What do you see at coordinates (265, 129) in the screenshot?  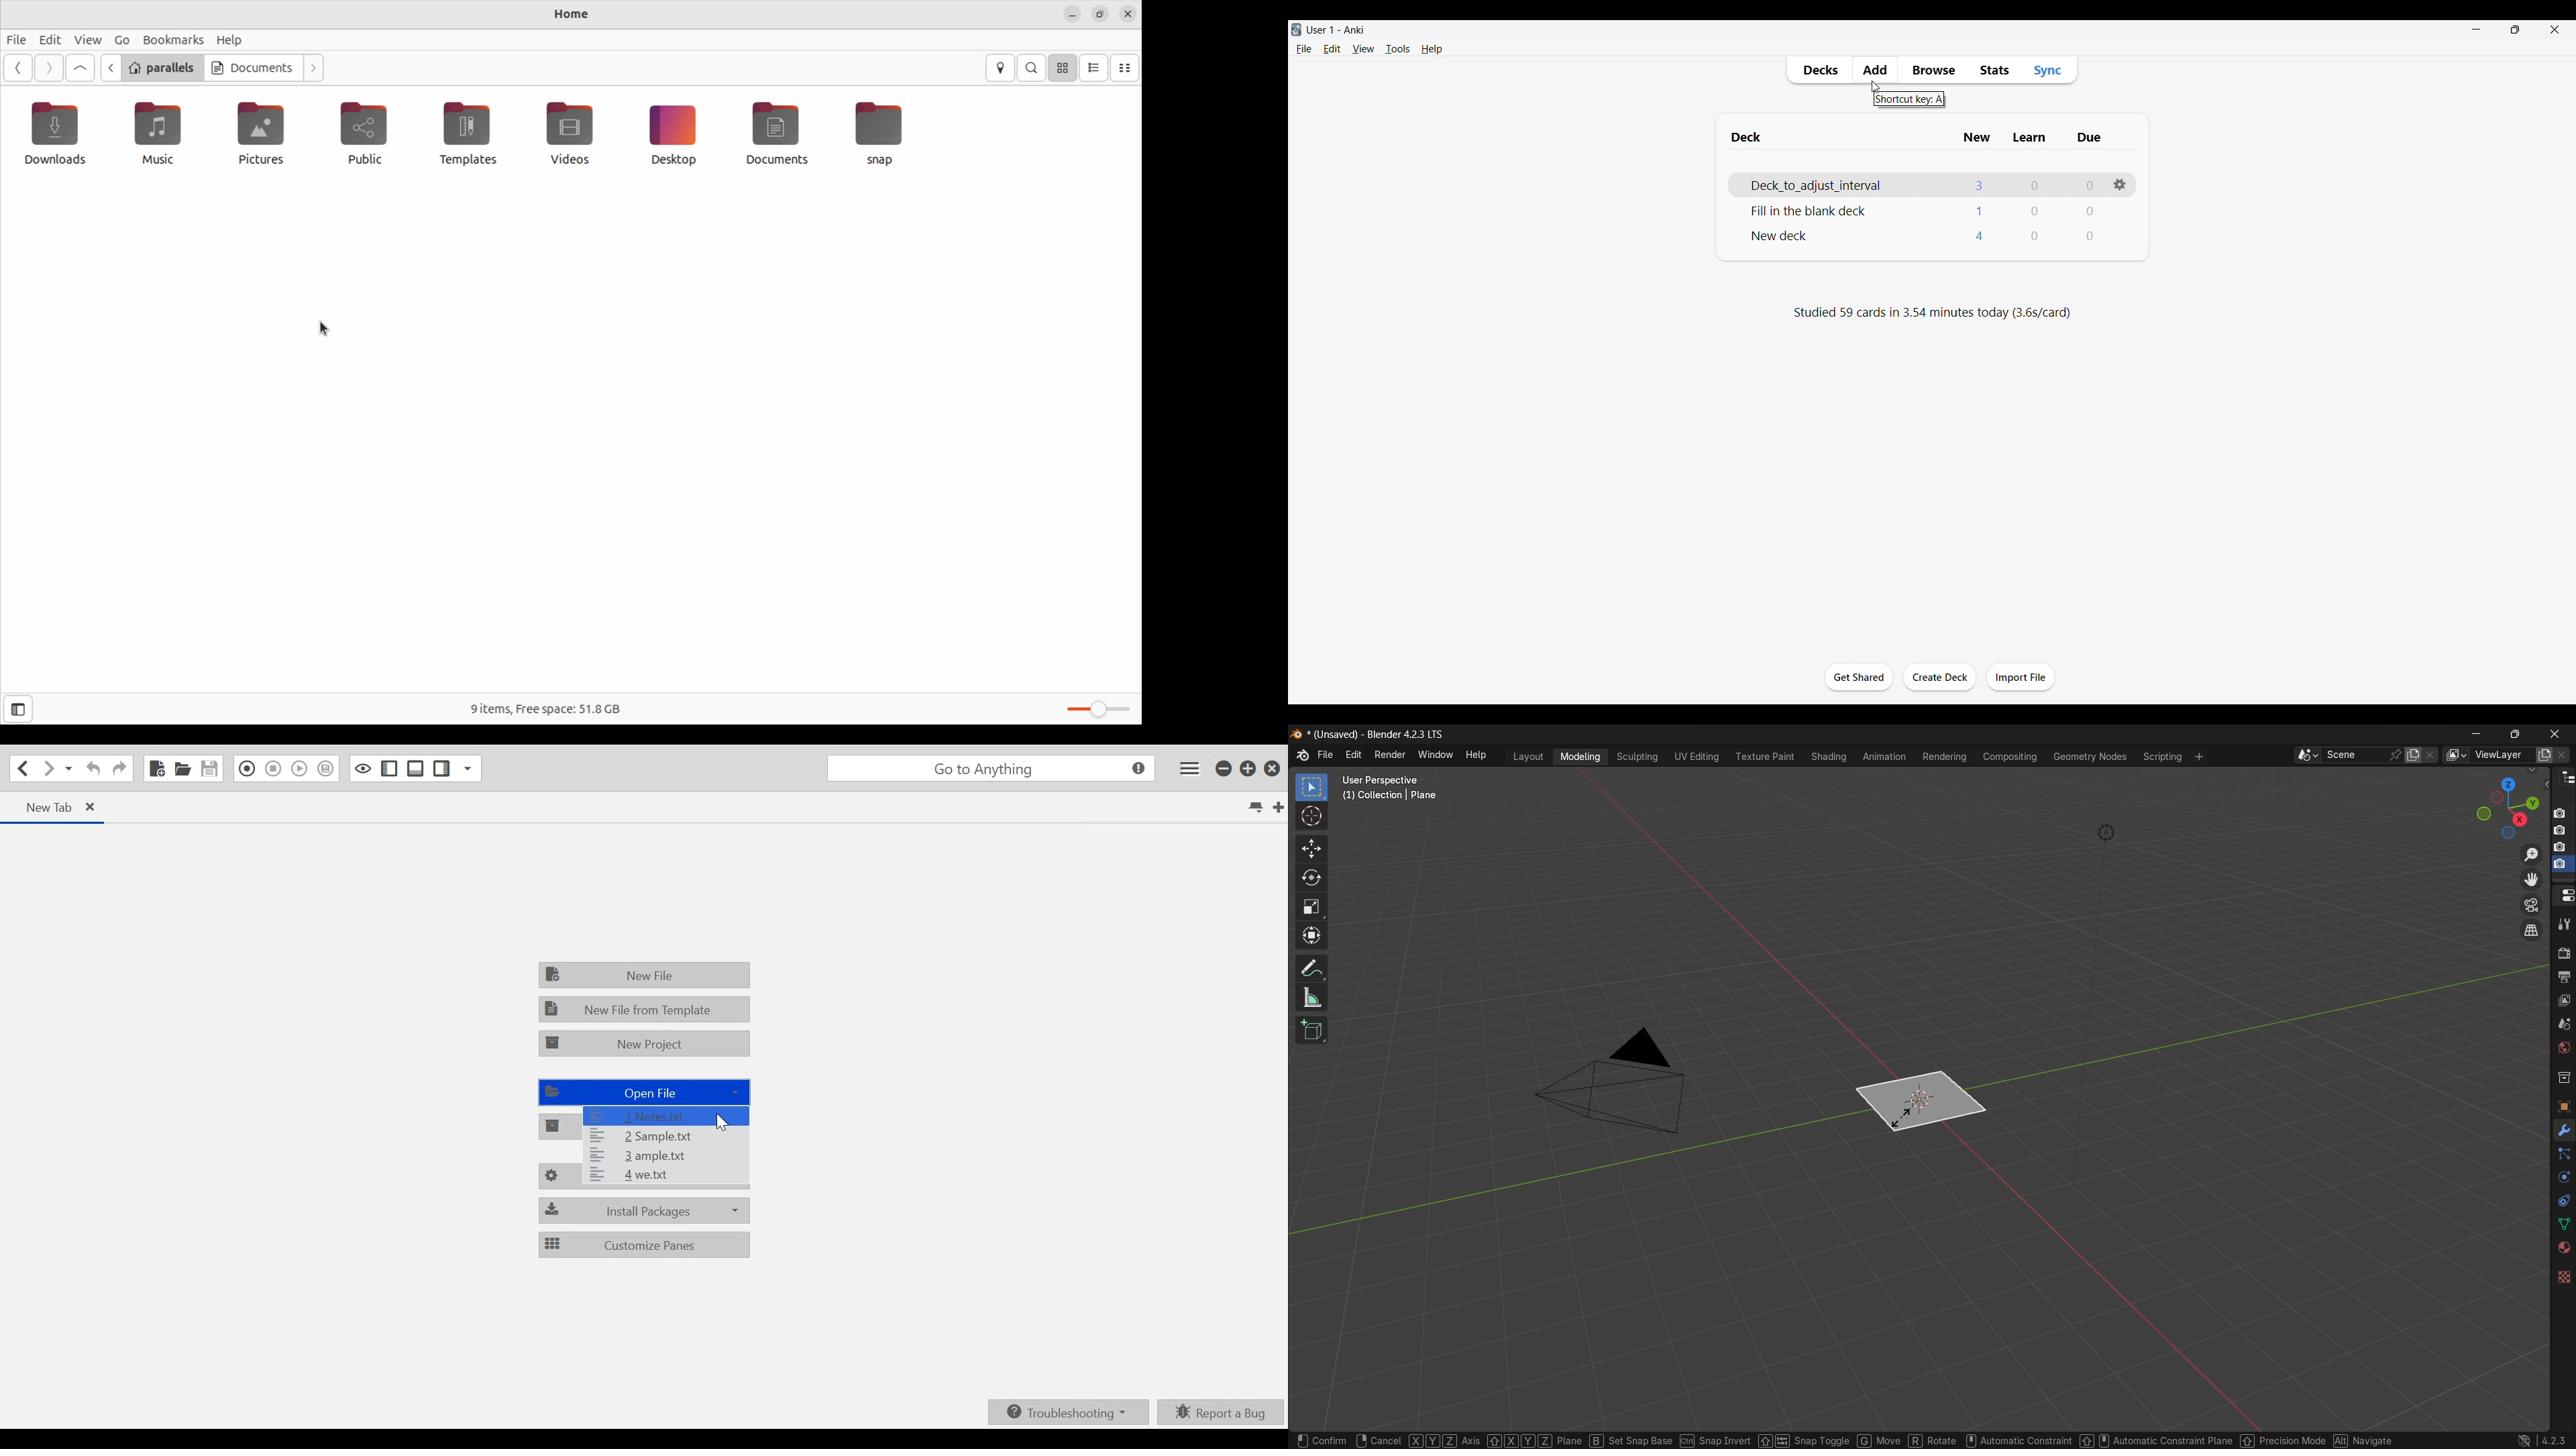 I see `pictures` at bounding box center [265, 129].